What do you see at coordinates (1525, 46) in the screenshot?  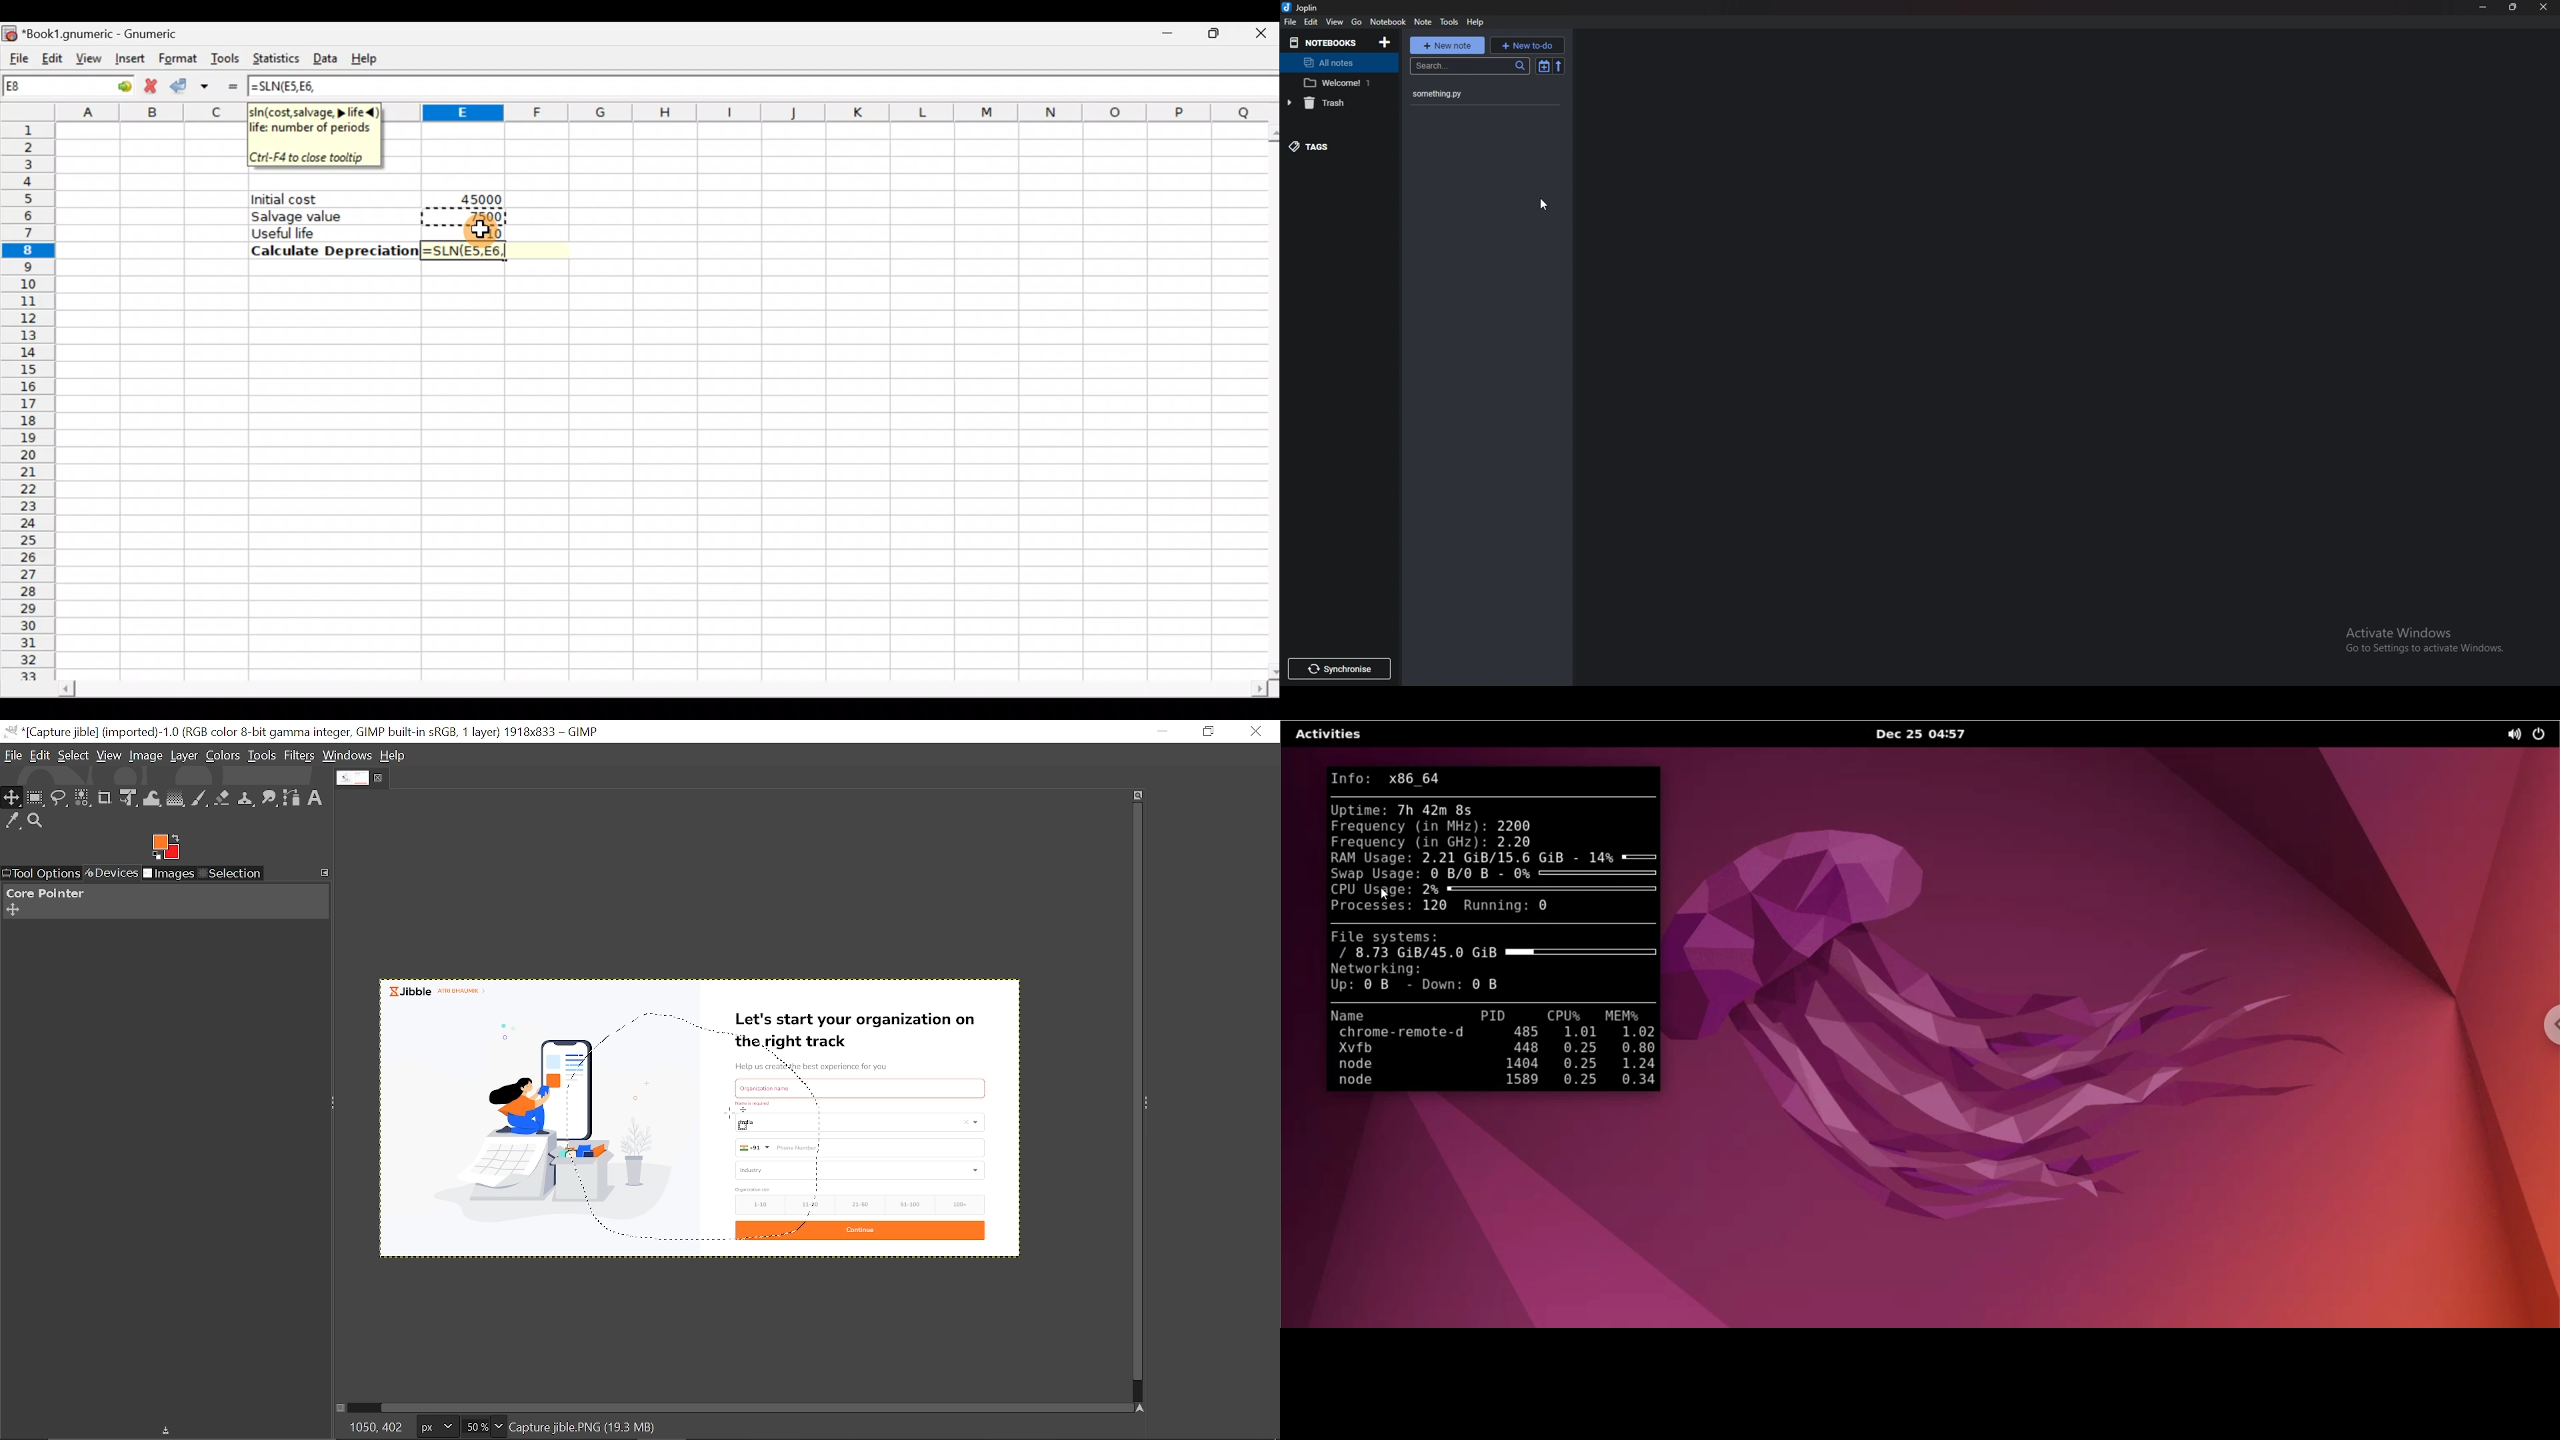 I see `new To do` at bounding box center [1525, 46].